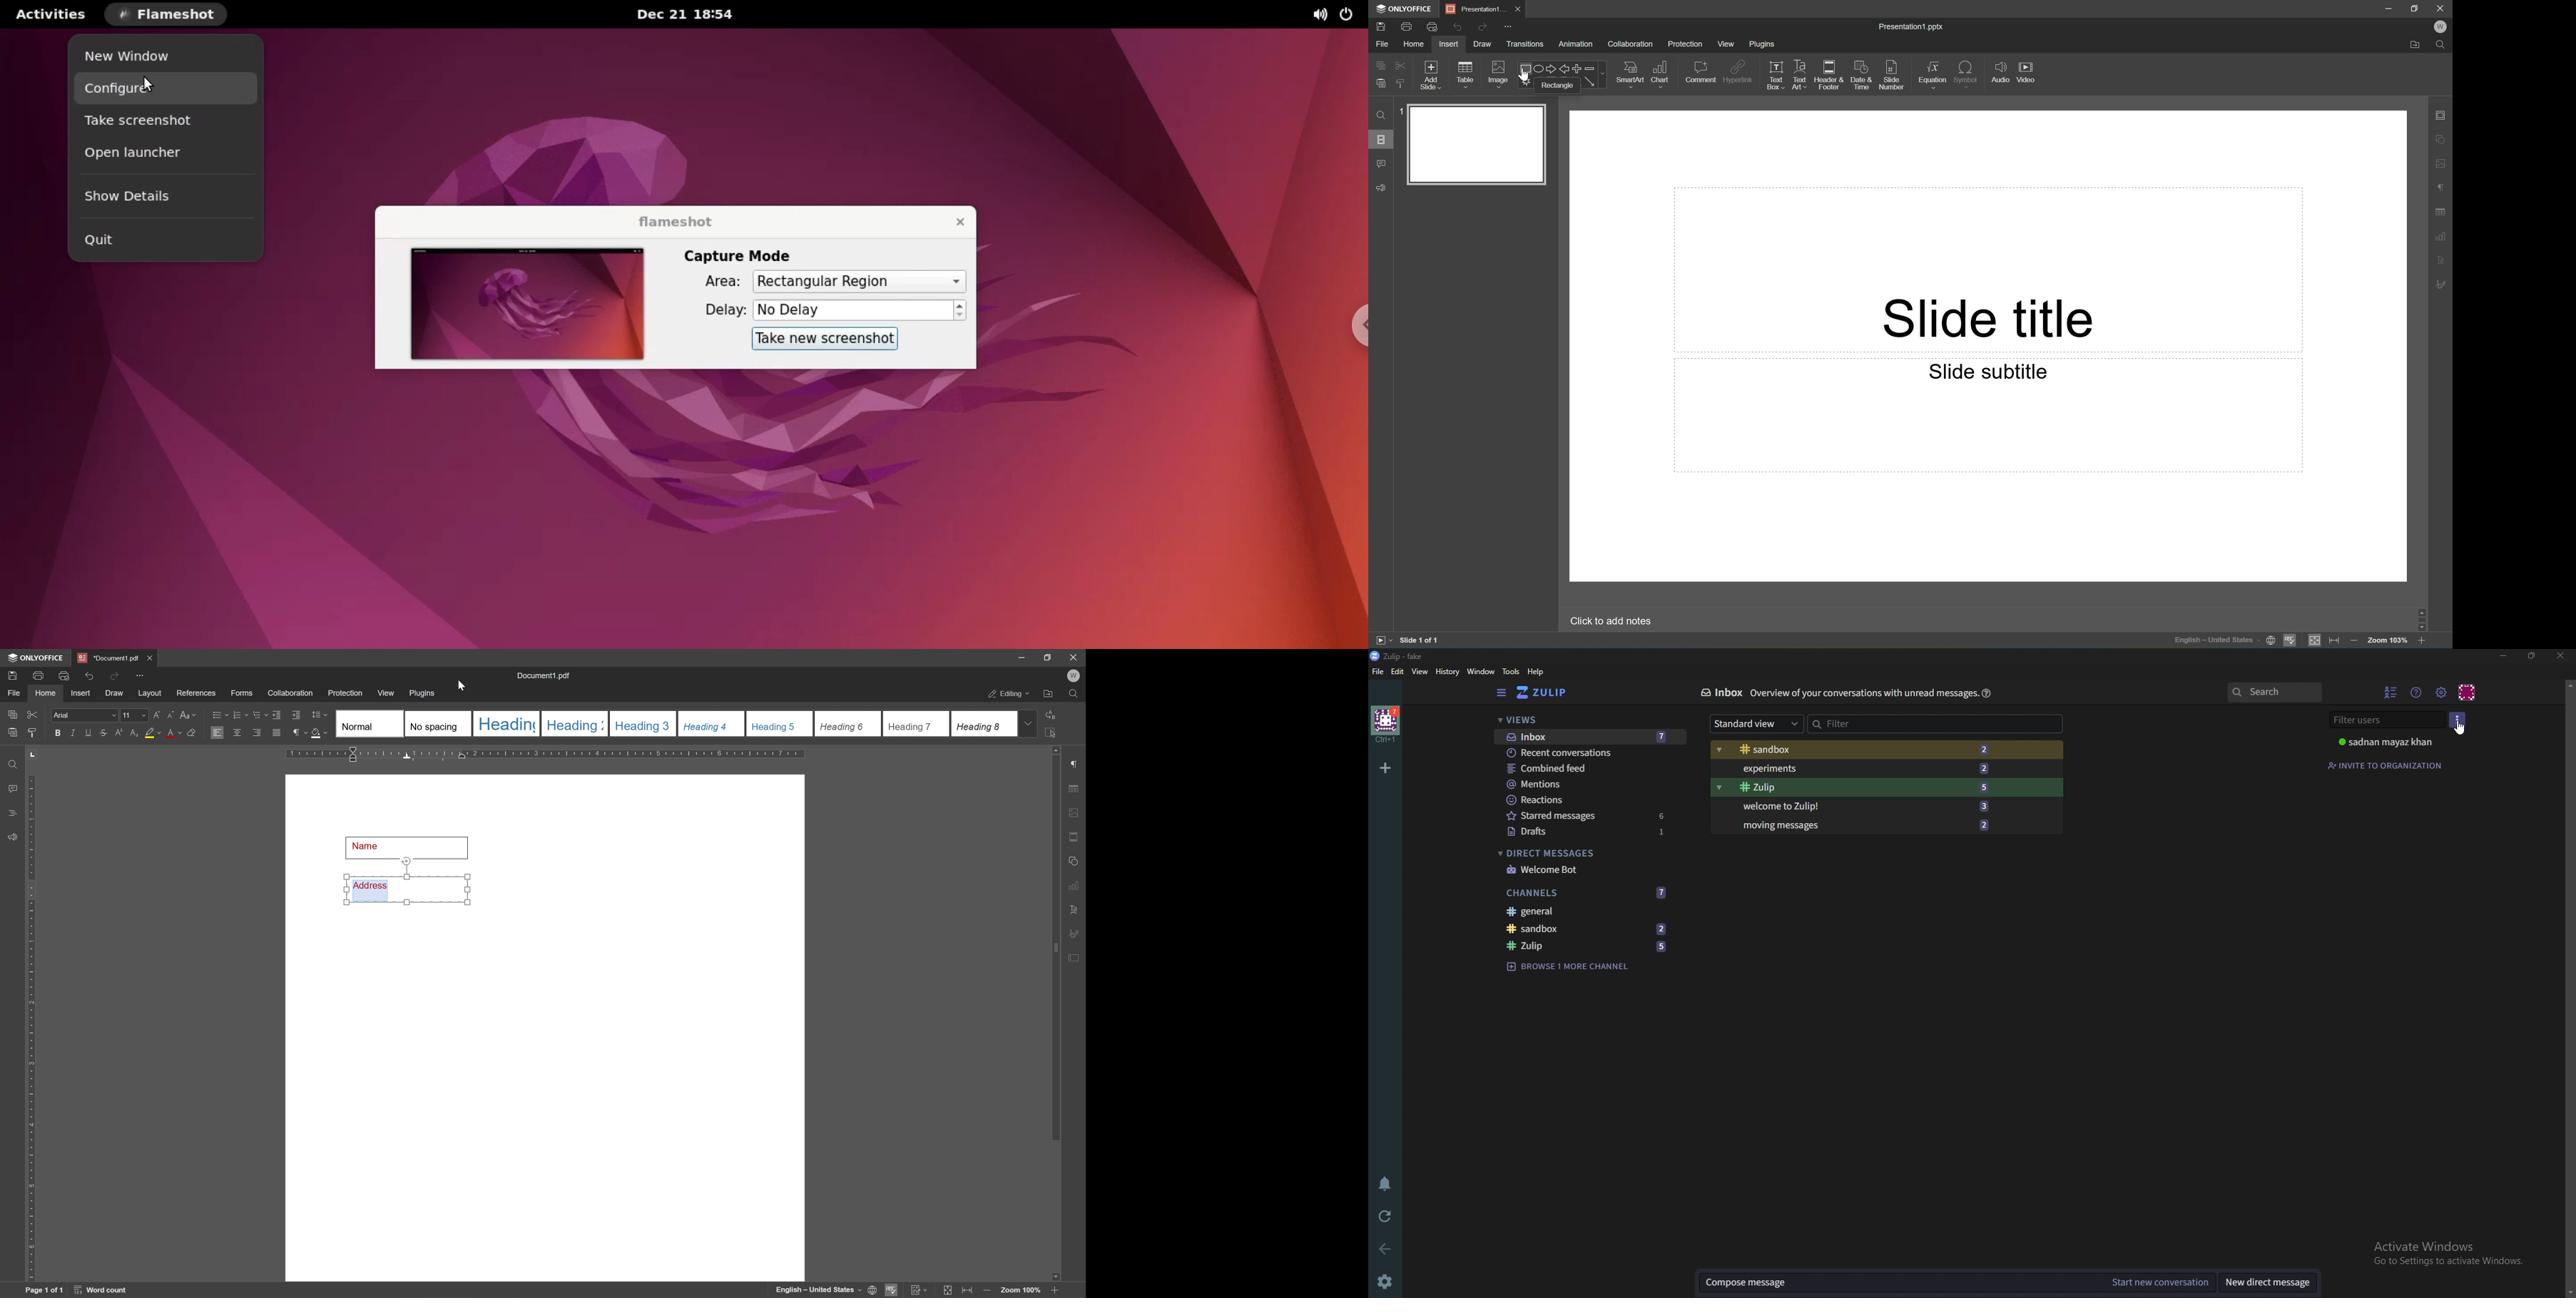  What do you see at coordinates (1503, 694) in the screenshot?
I see `Hide sidebar` at bounding box center [1503, 694].